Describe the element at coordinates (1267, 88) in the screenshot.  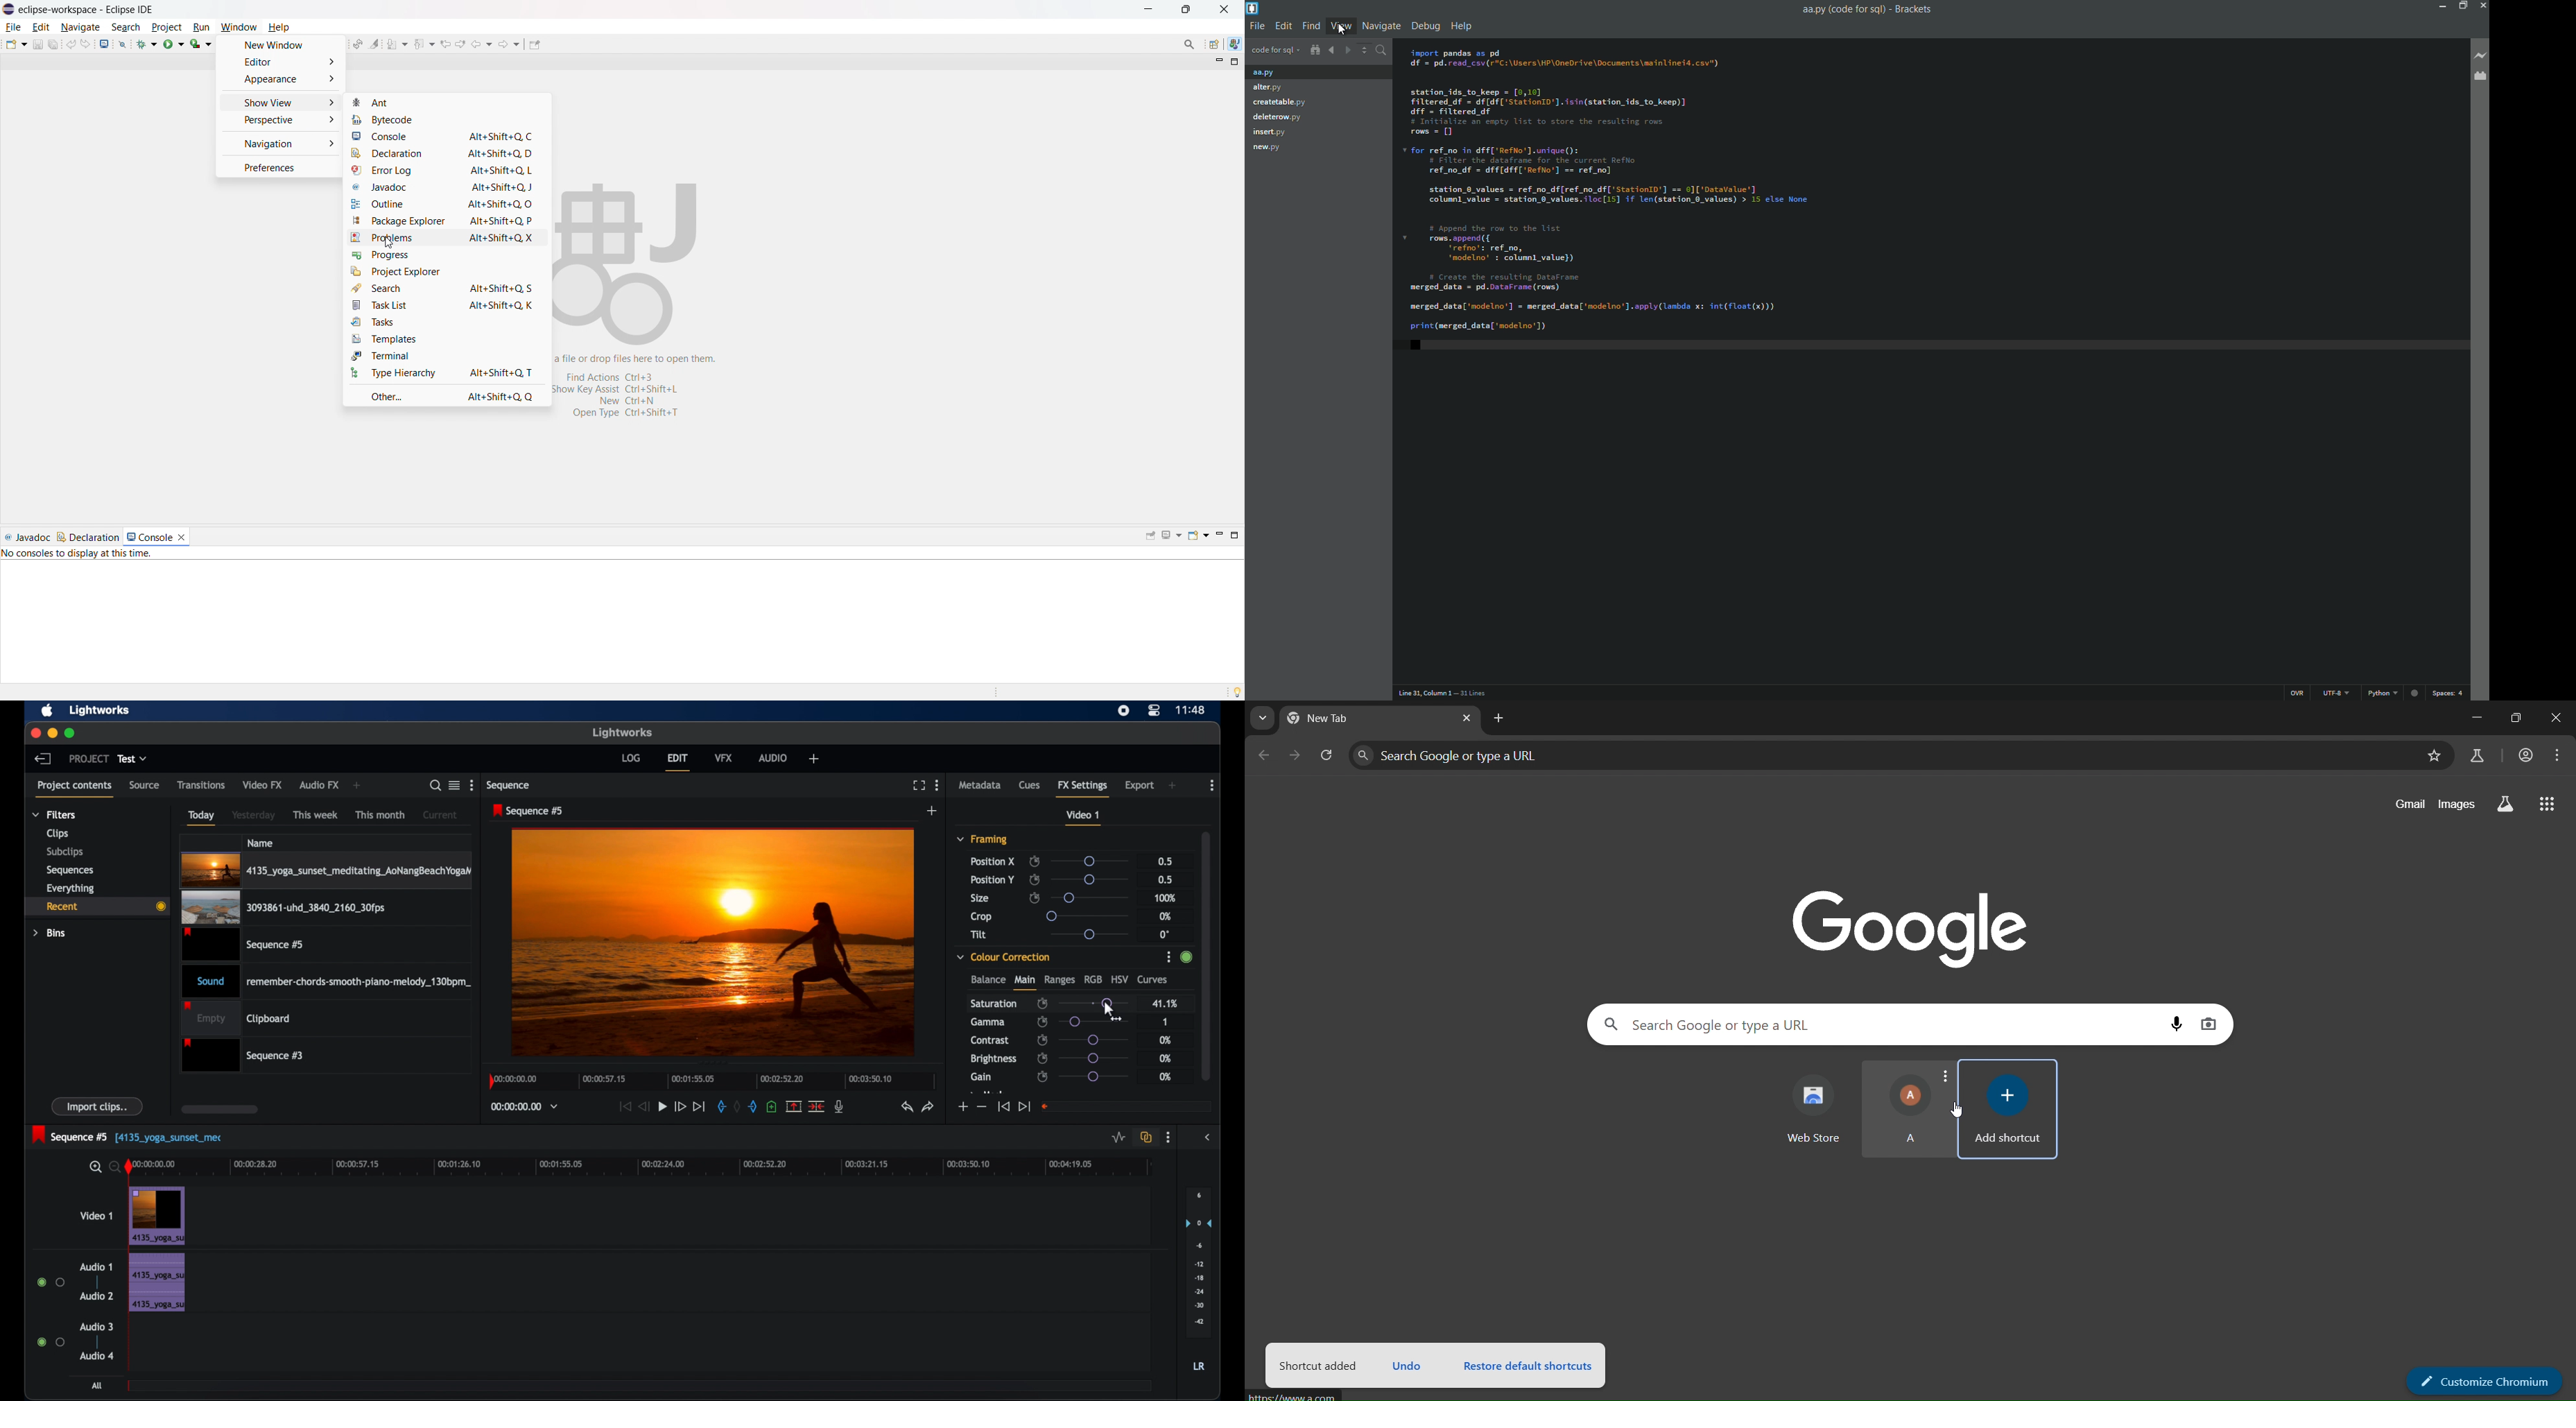
I see `alter.py` at that location.